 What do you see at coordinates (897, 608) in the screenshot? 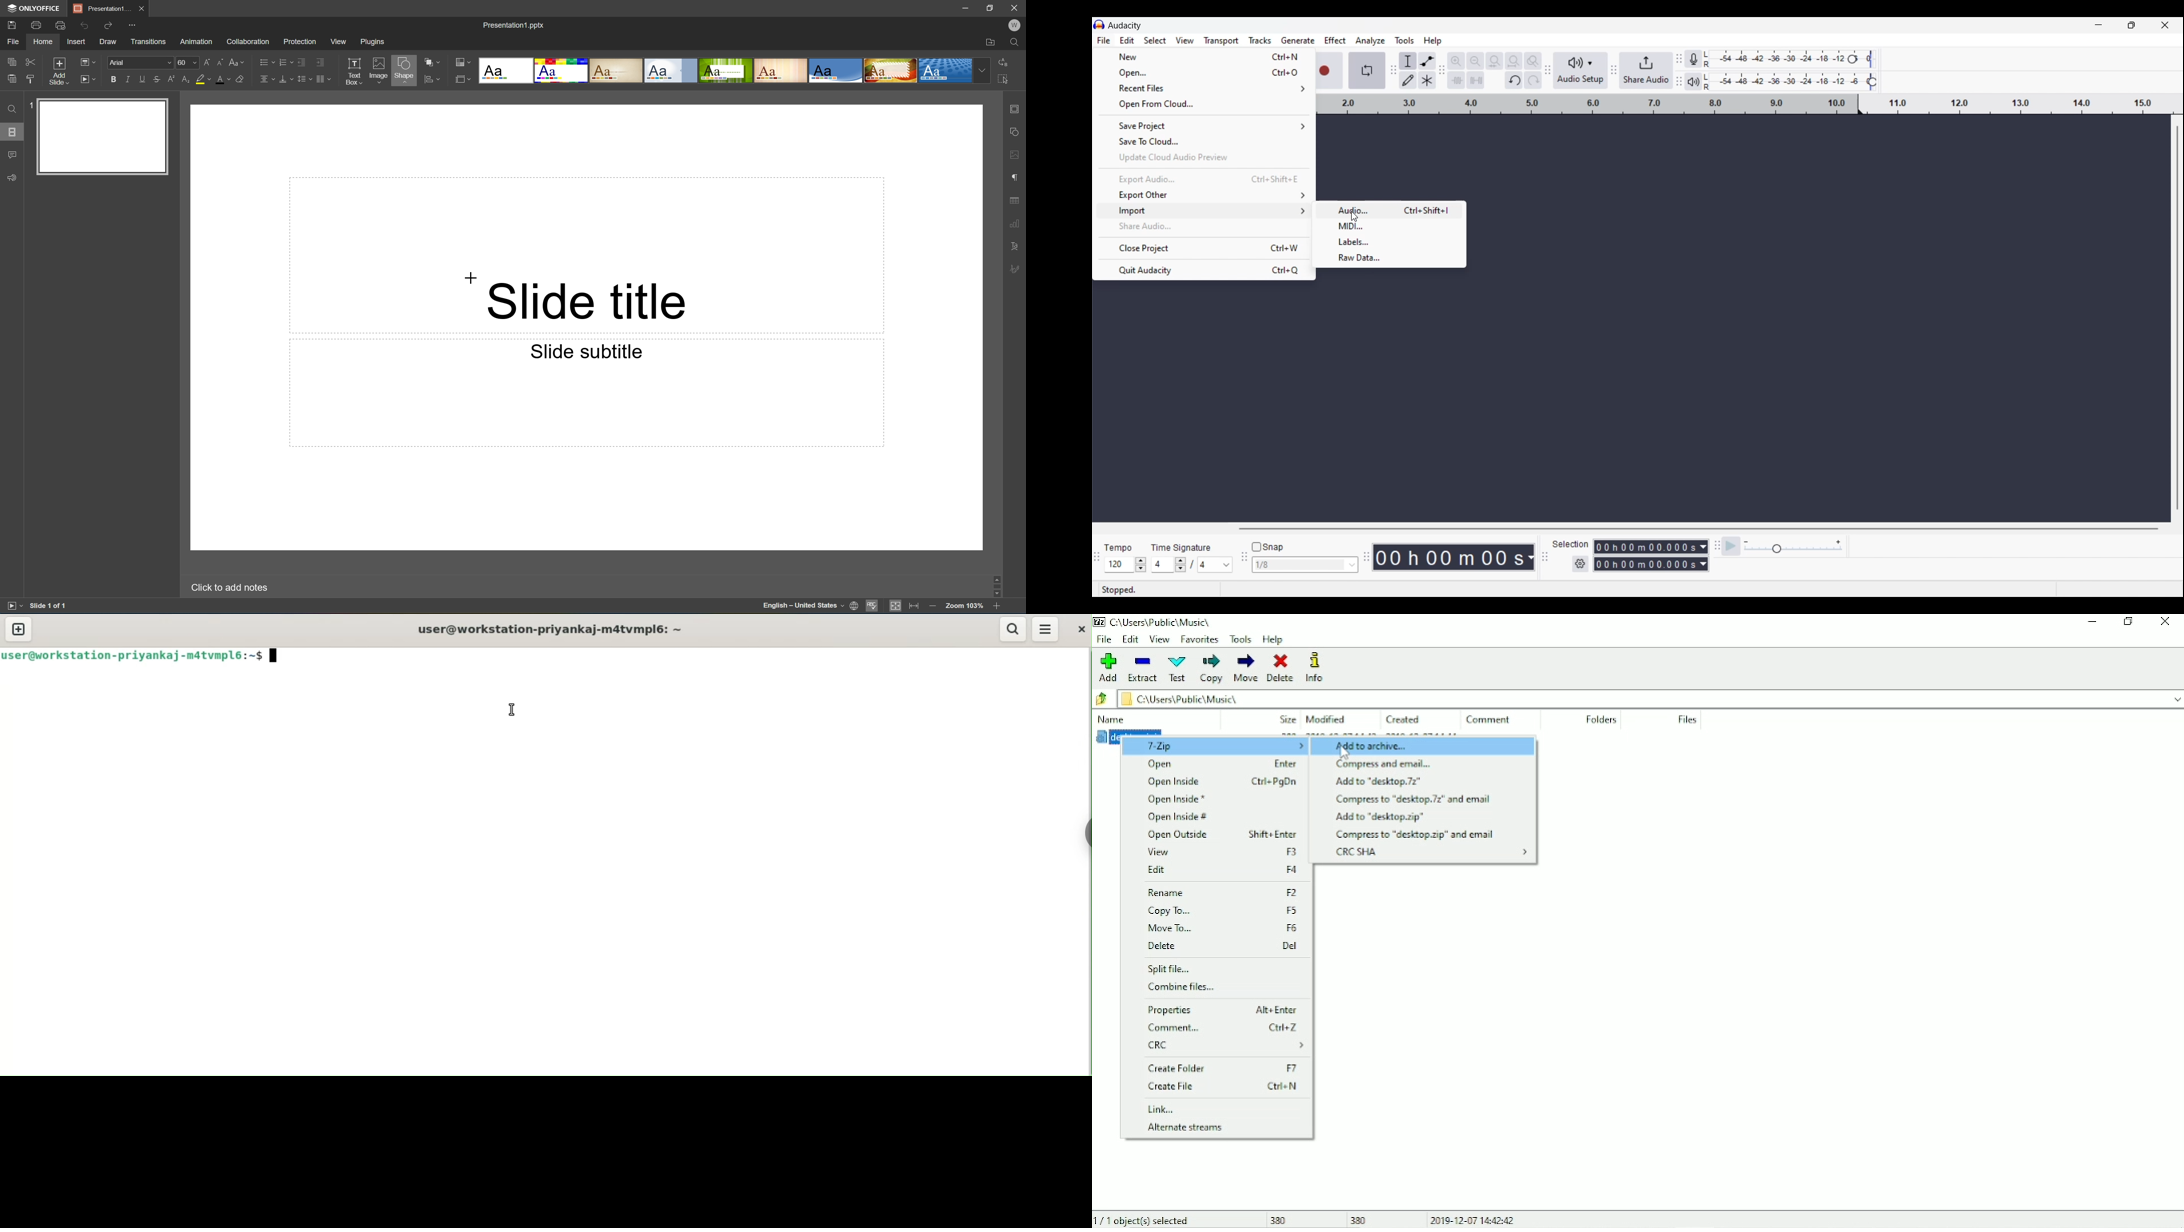
I see `Fit to slide` at bounding box center [897, 608].